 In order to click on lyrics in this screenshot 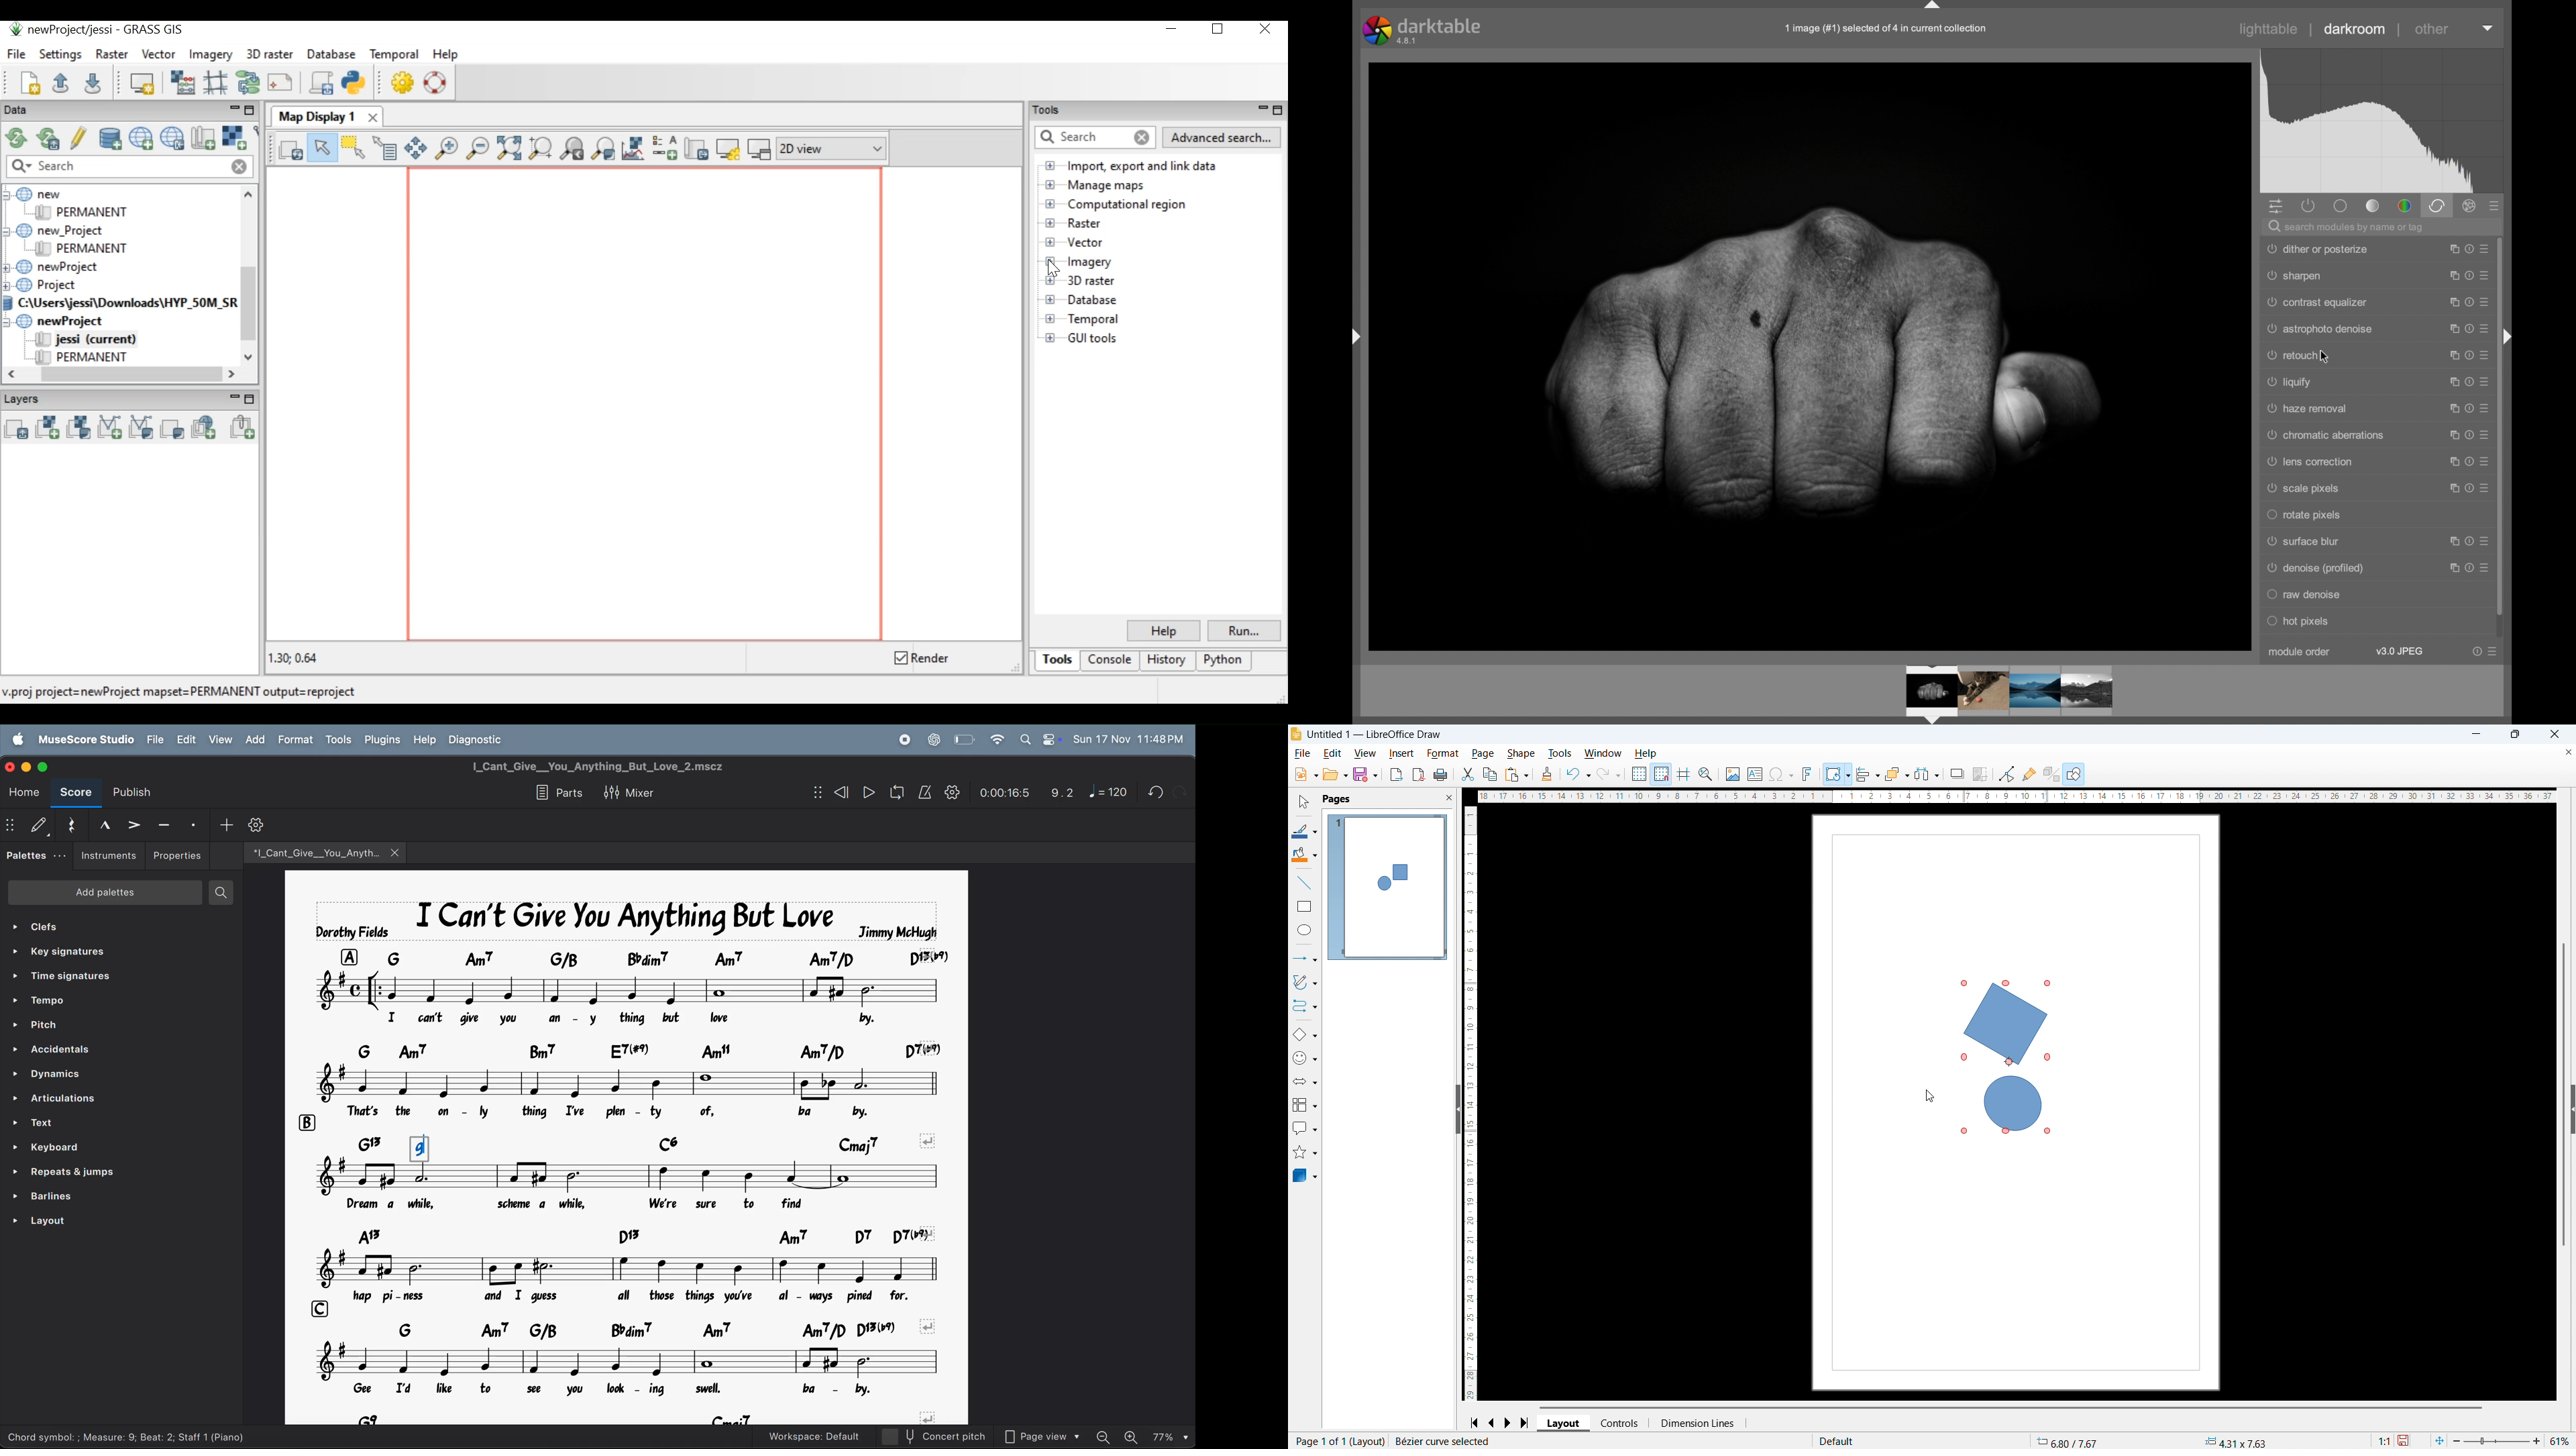, I will do `click(630, 1297)`.